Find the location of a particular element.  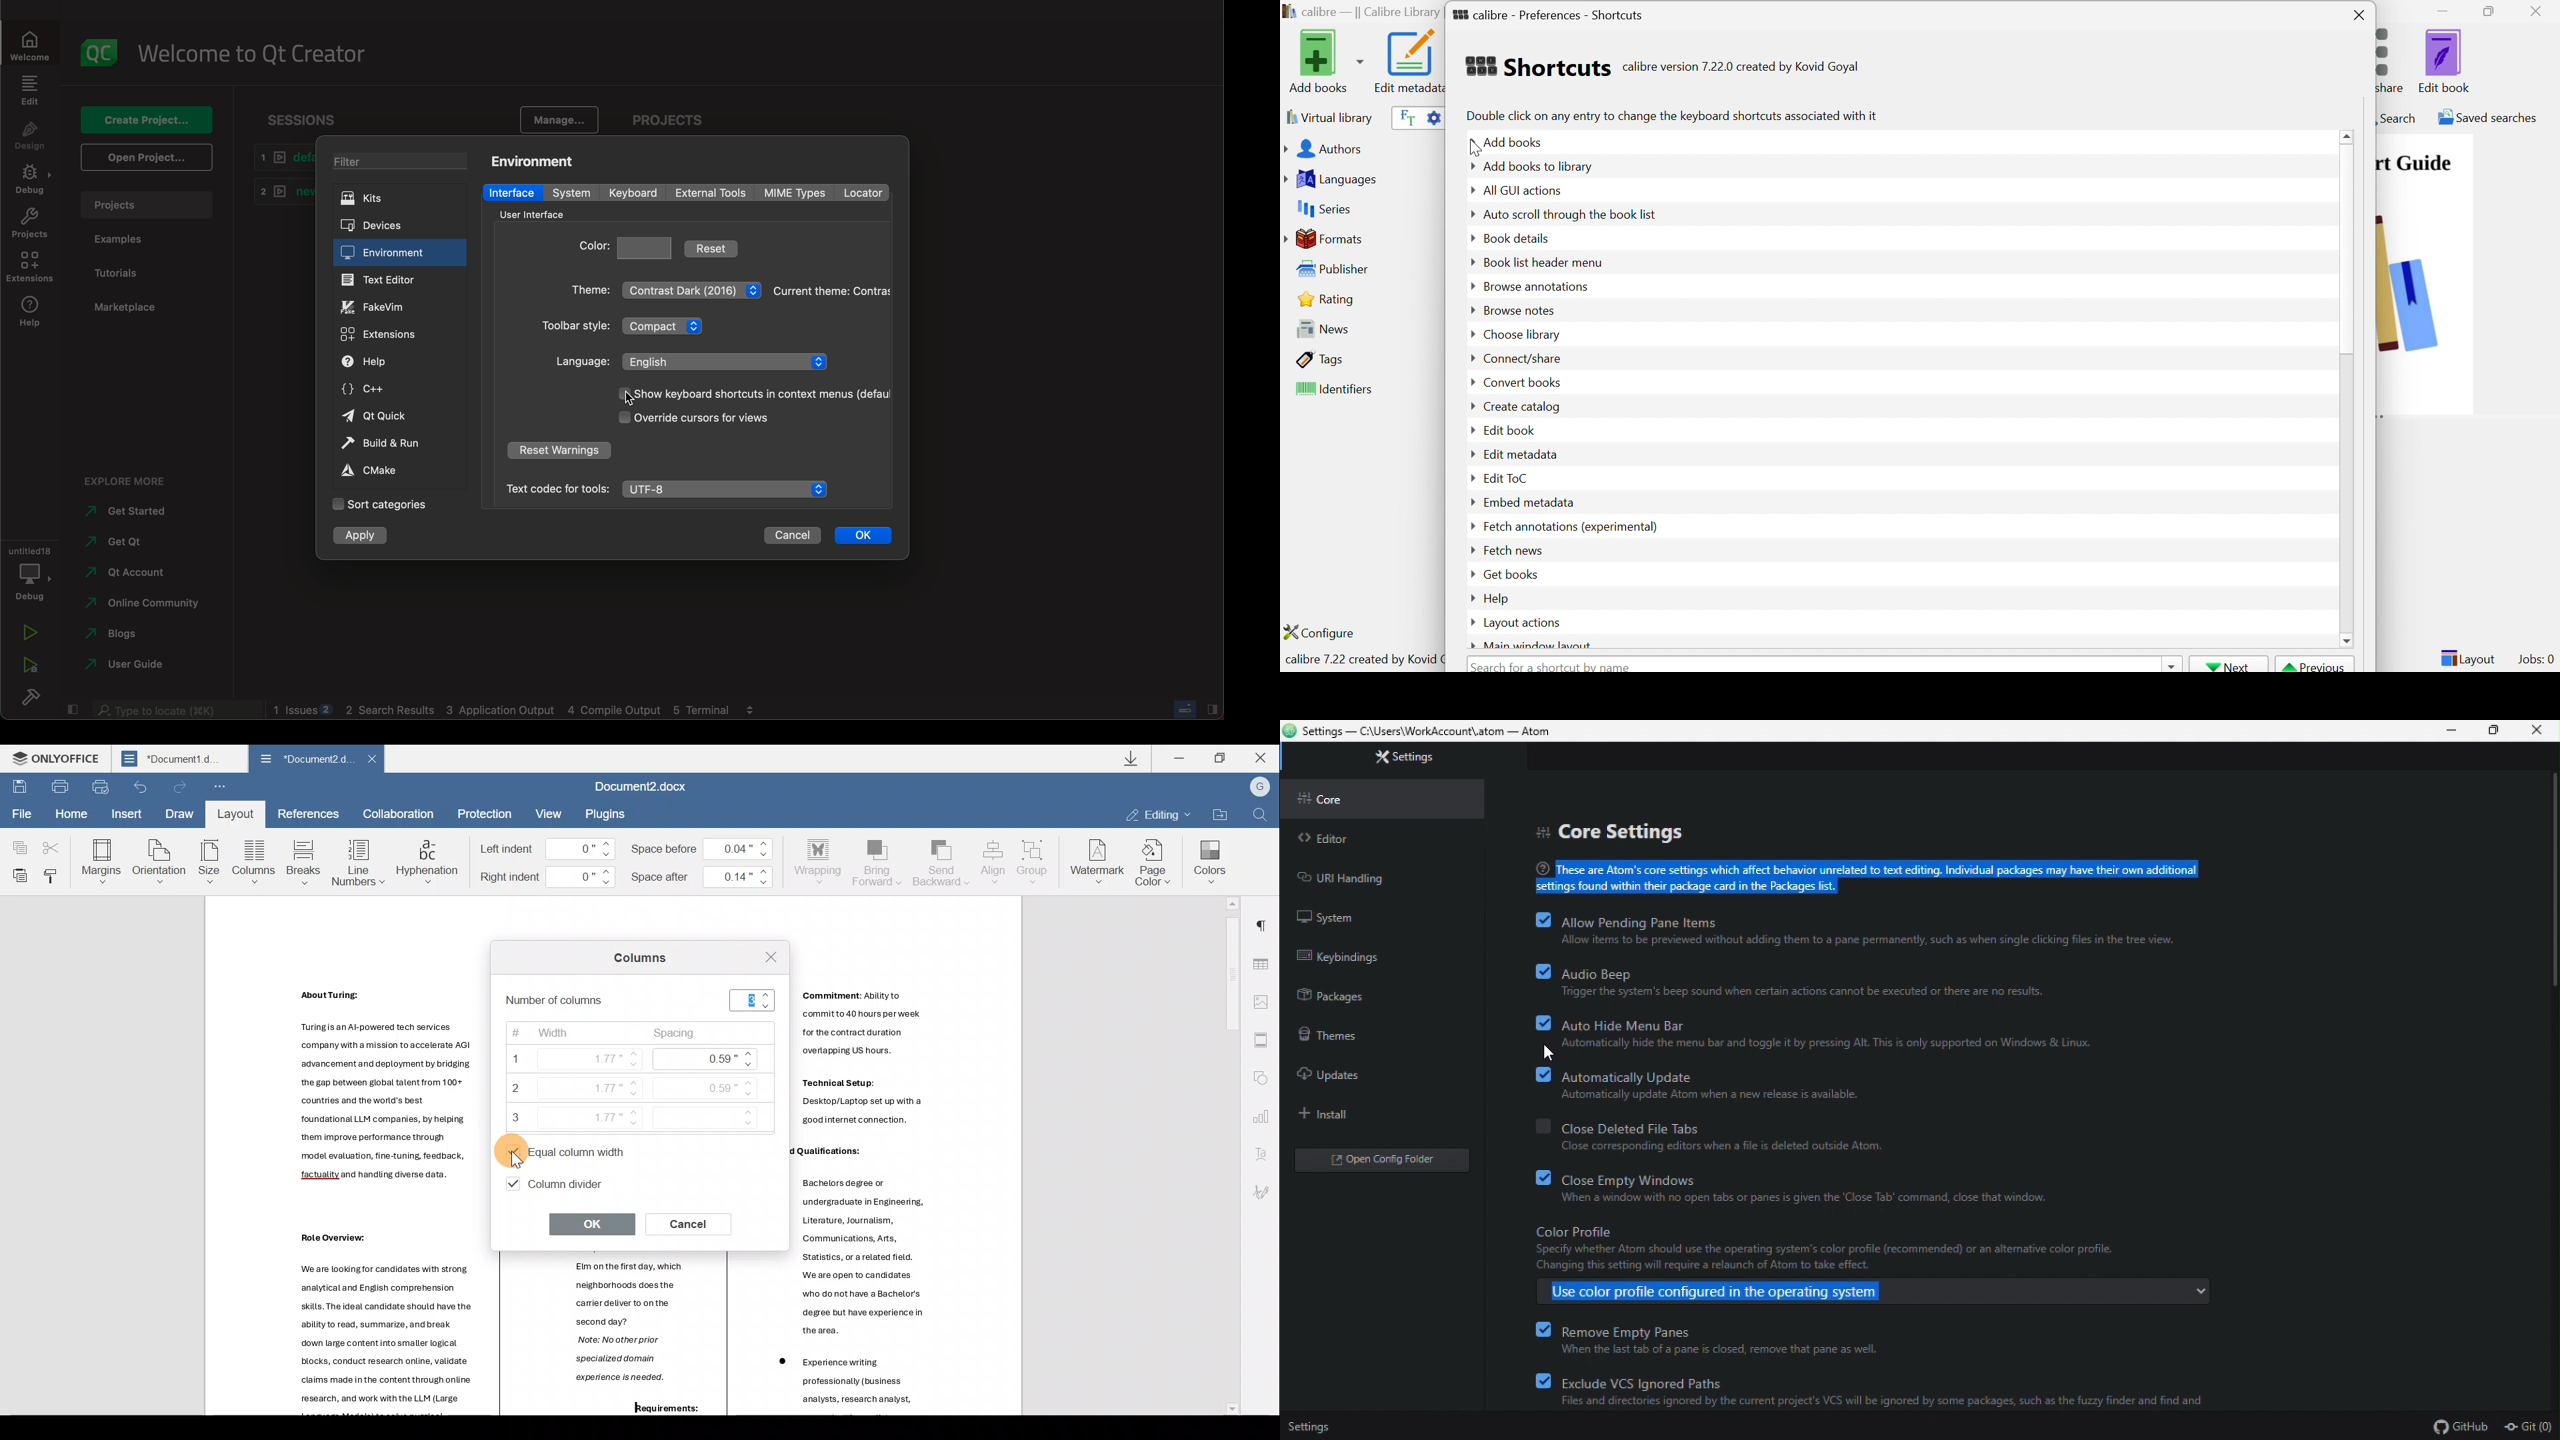

settings is located at coordinates (1404, 753).